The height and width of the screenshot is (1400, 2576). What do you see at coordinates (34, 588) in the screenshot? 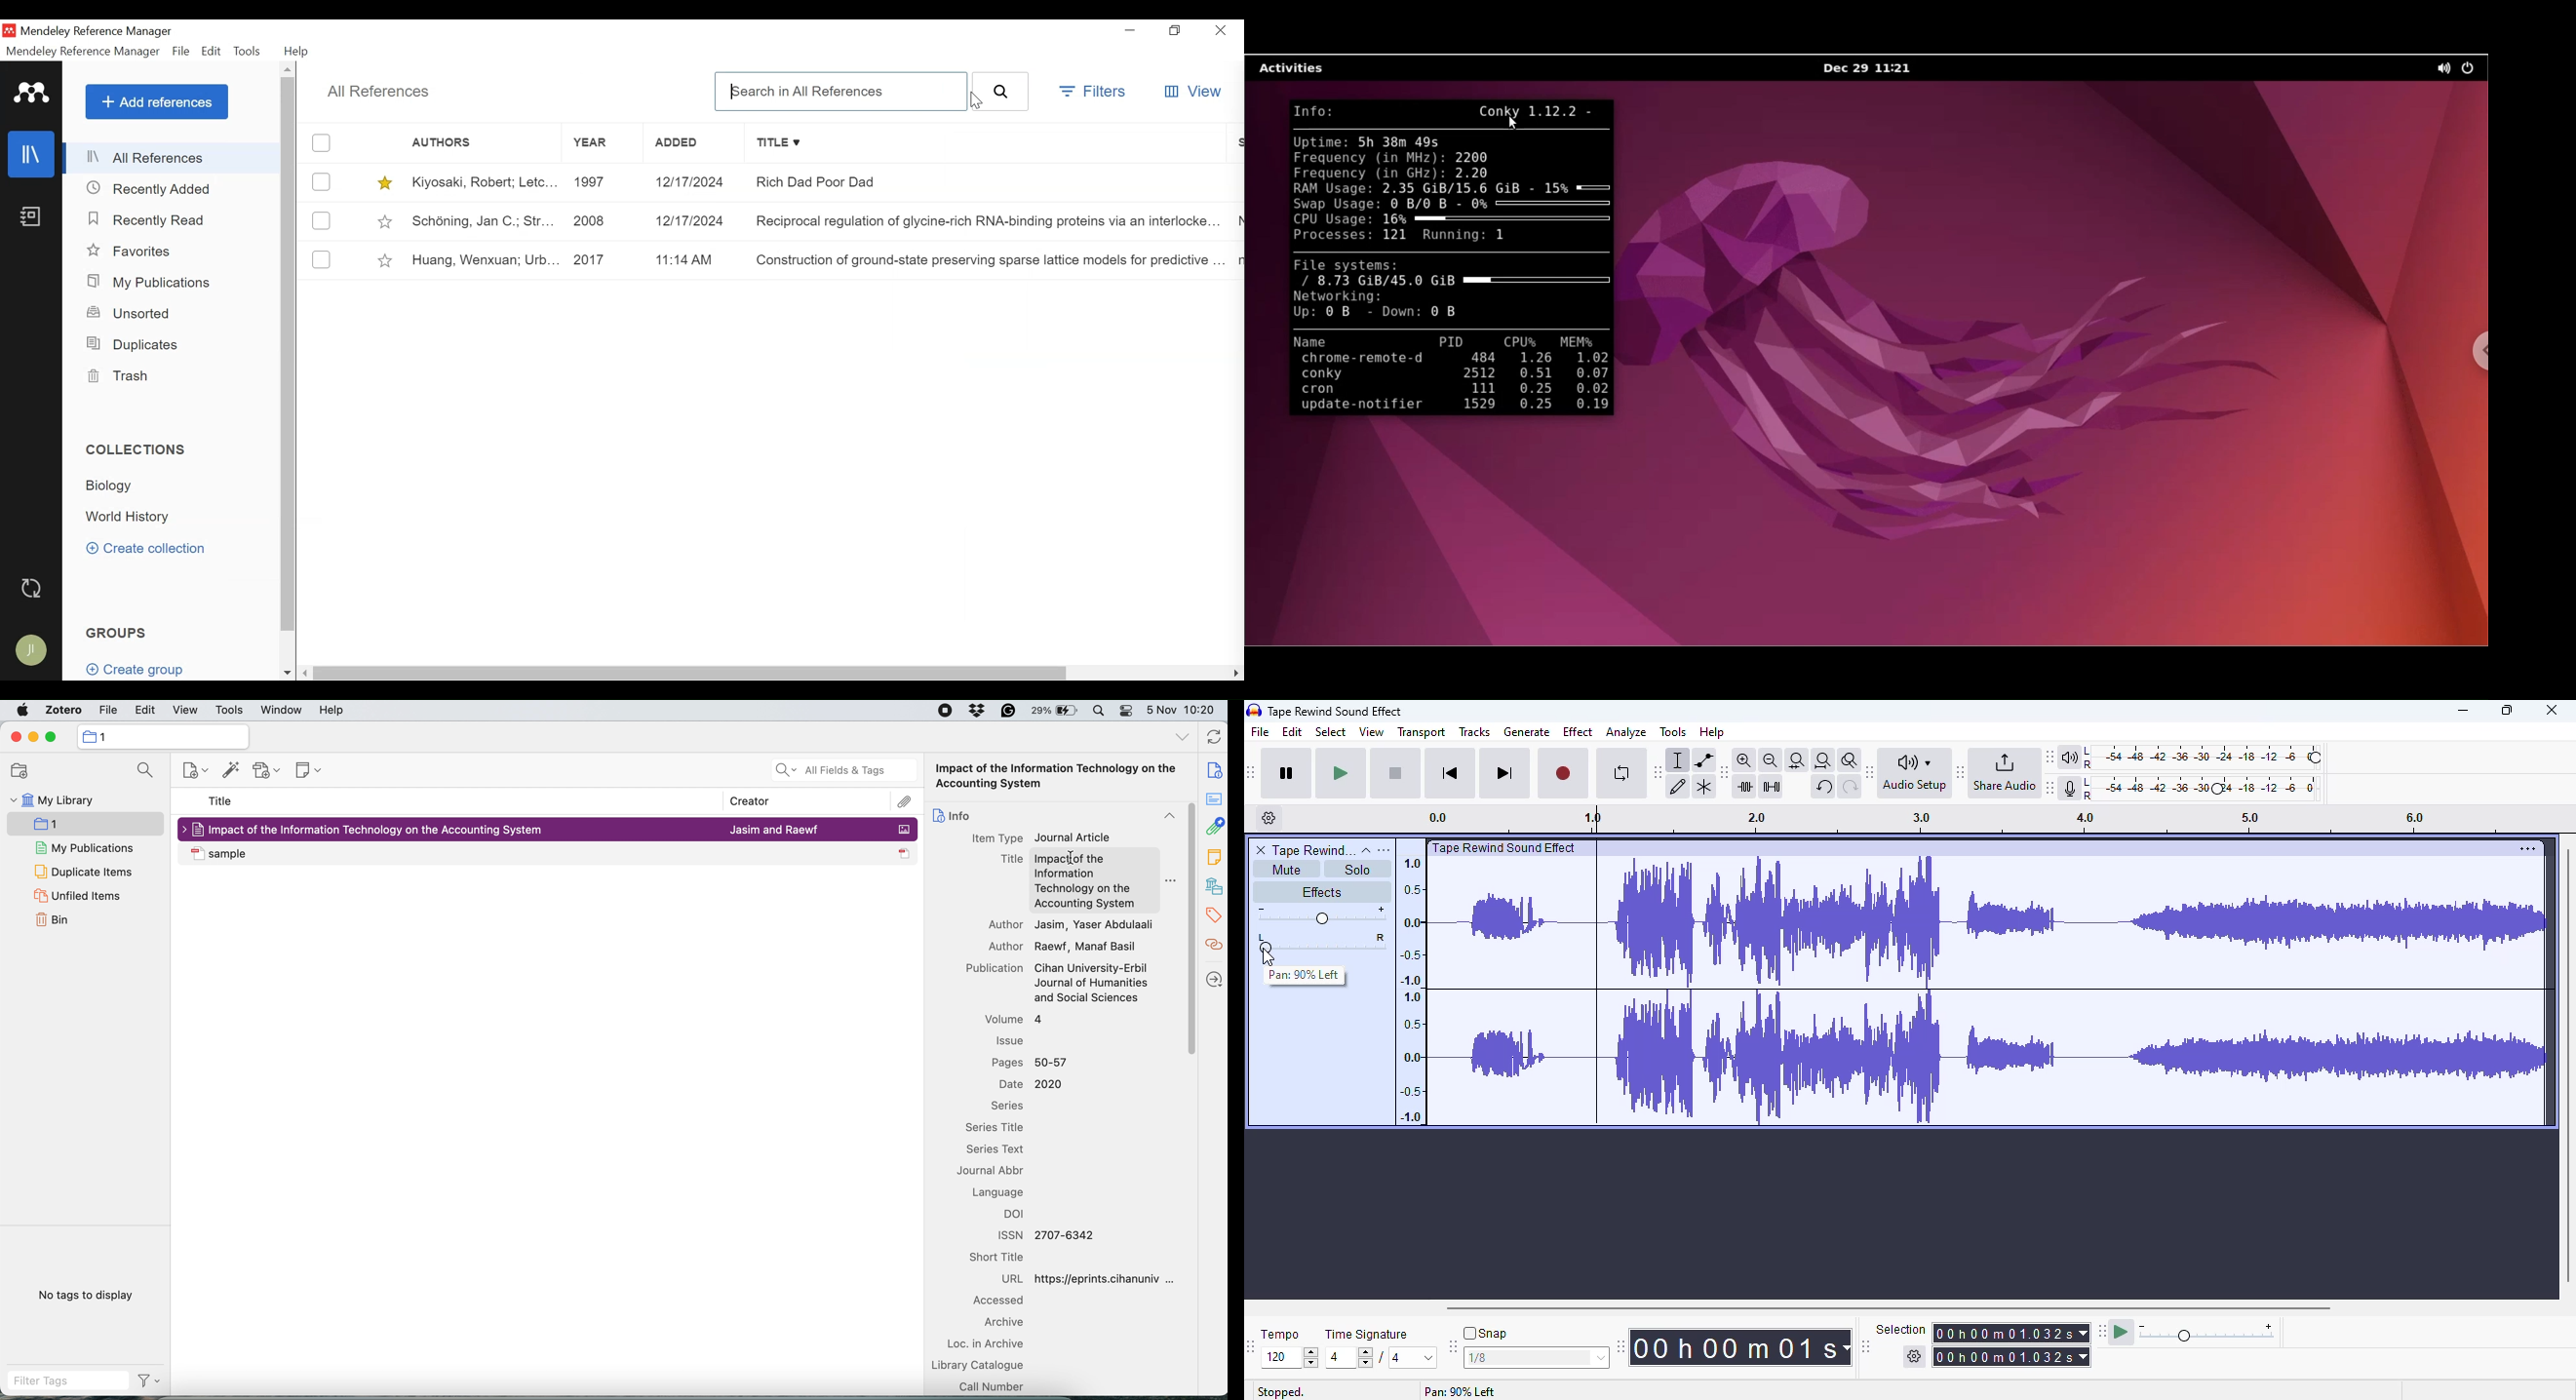
I see `Sync` at bounding box center [34, 588].